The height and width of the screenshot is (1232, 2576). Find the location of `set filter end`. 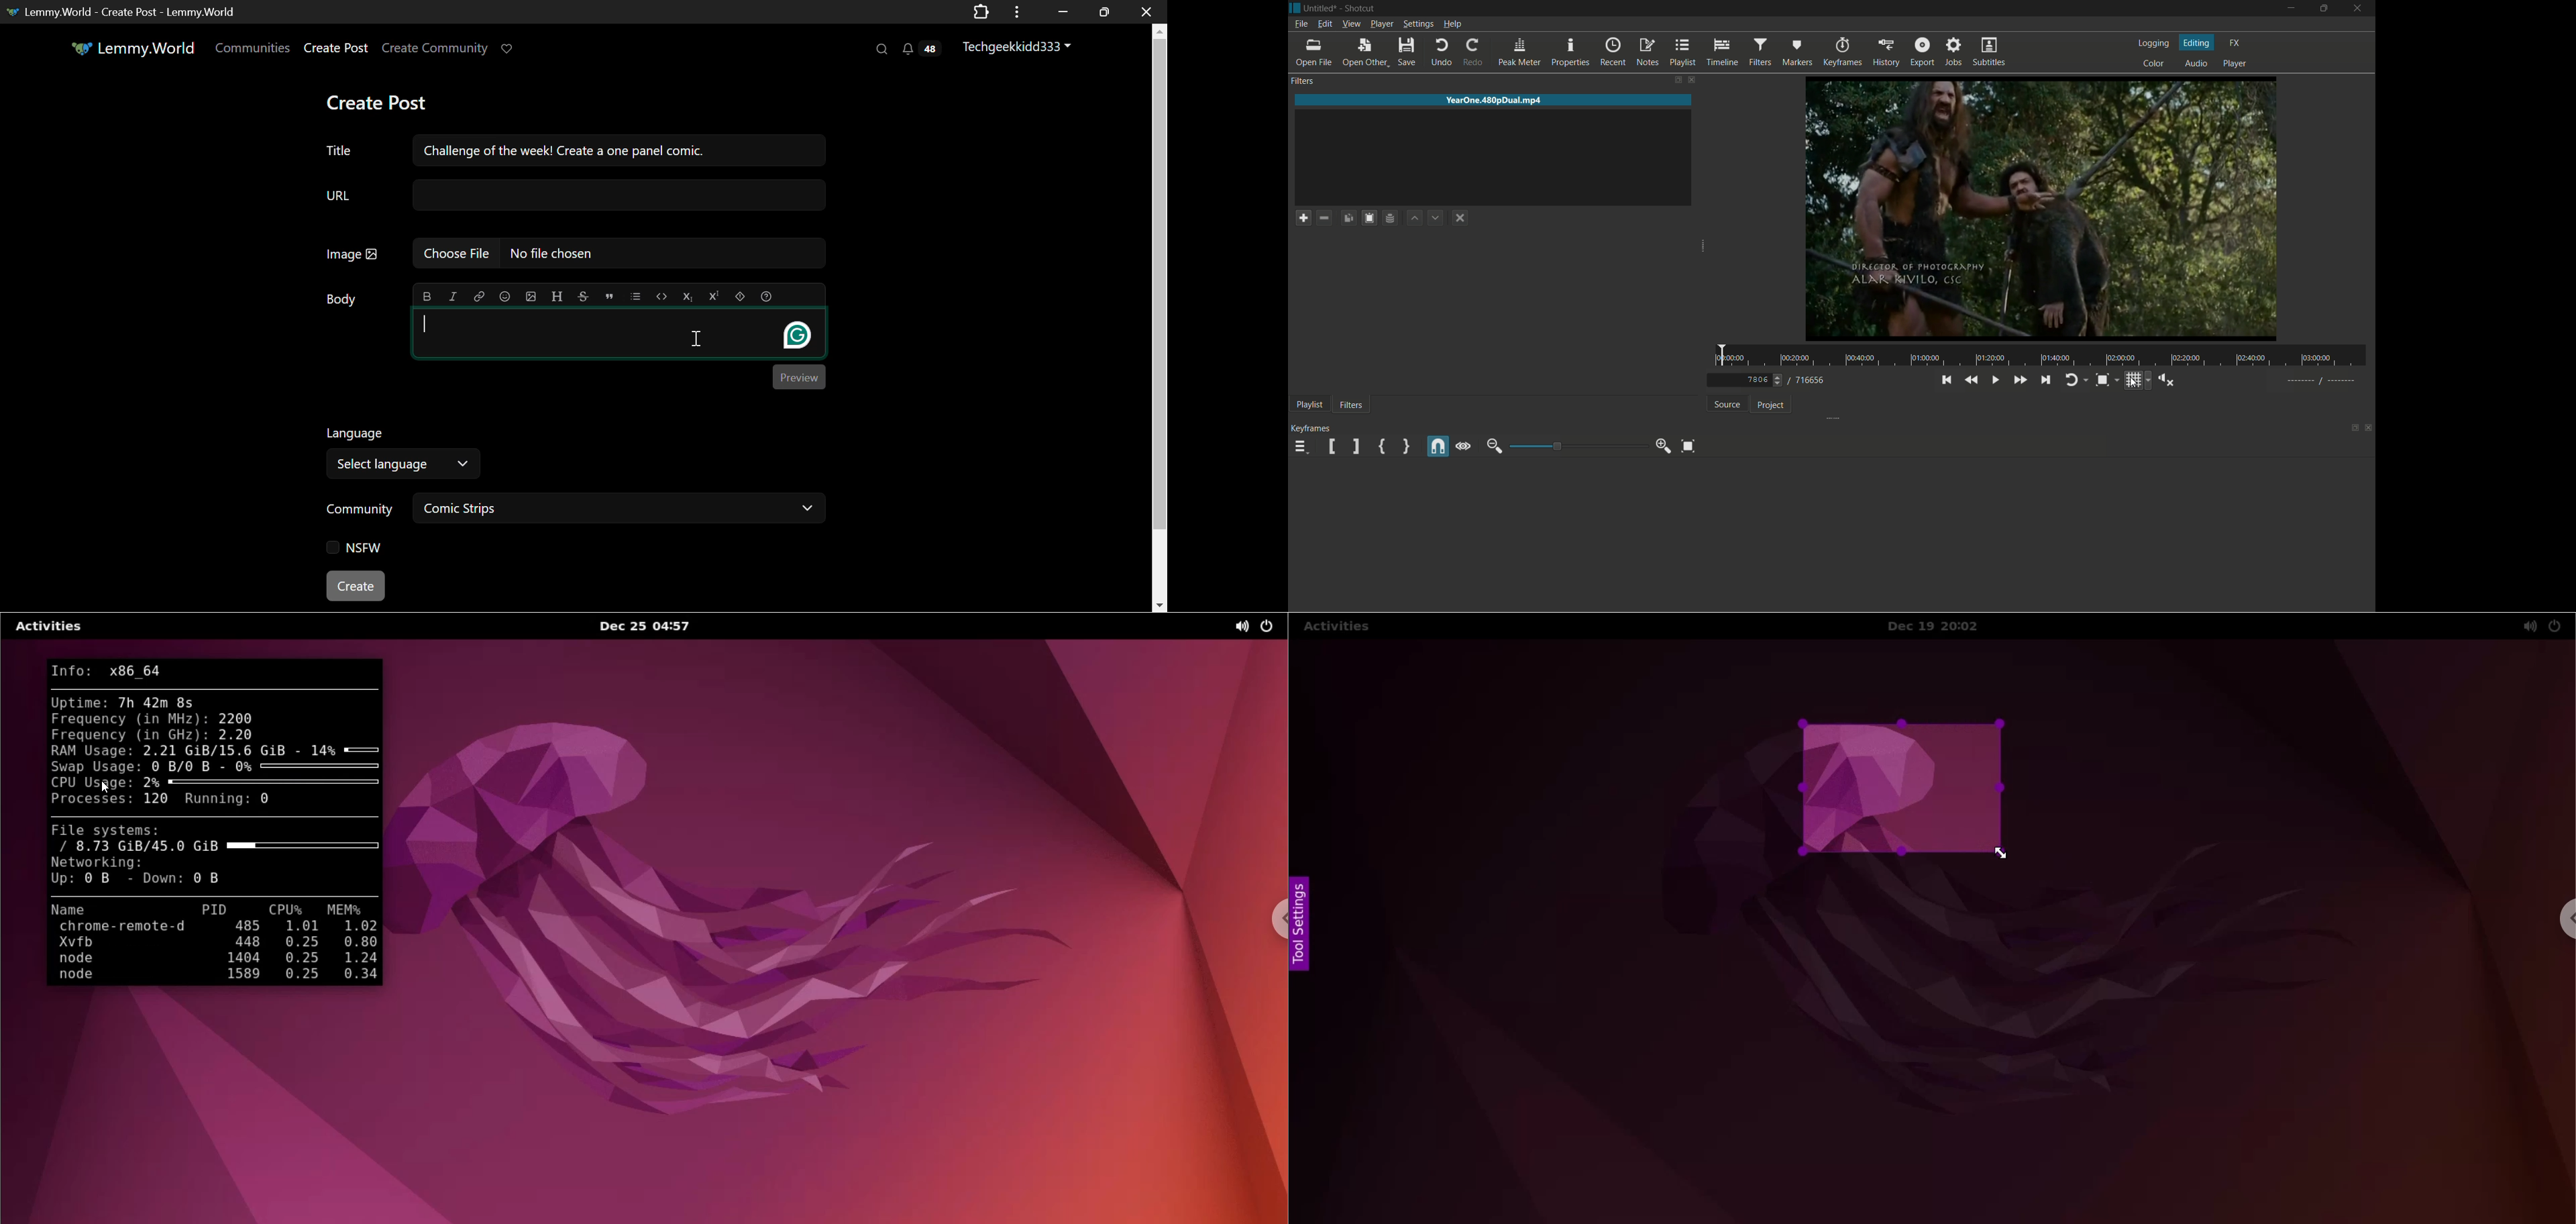

set filter end is located at coordinates (1355, 447).